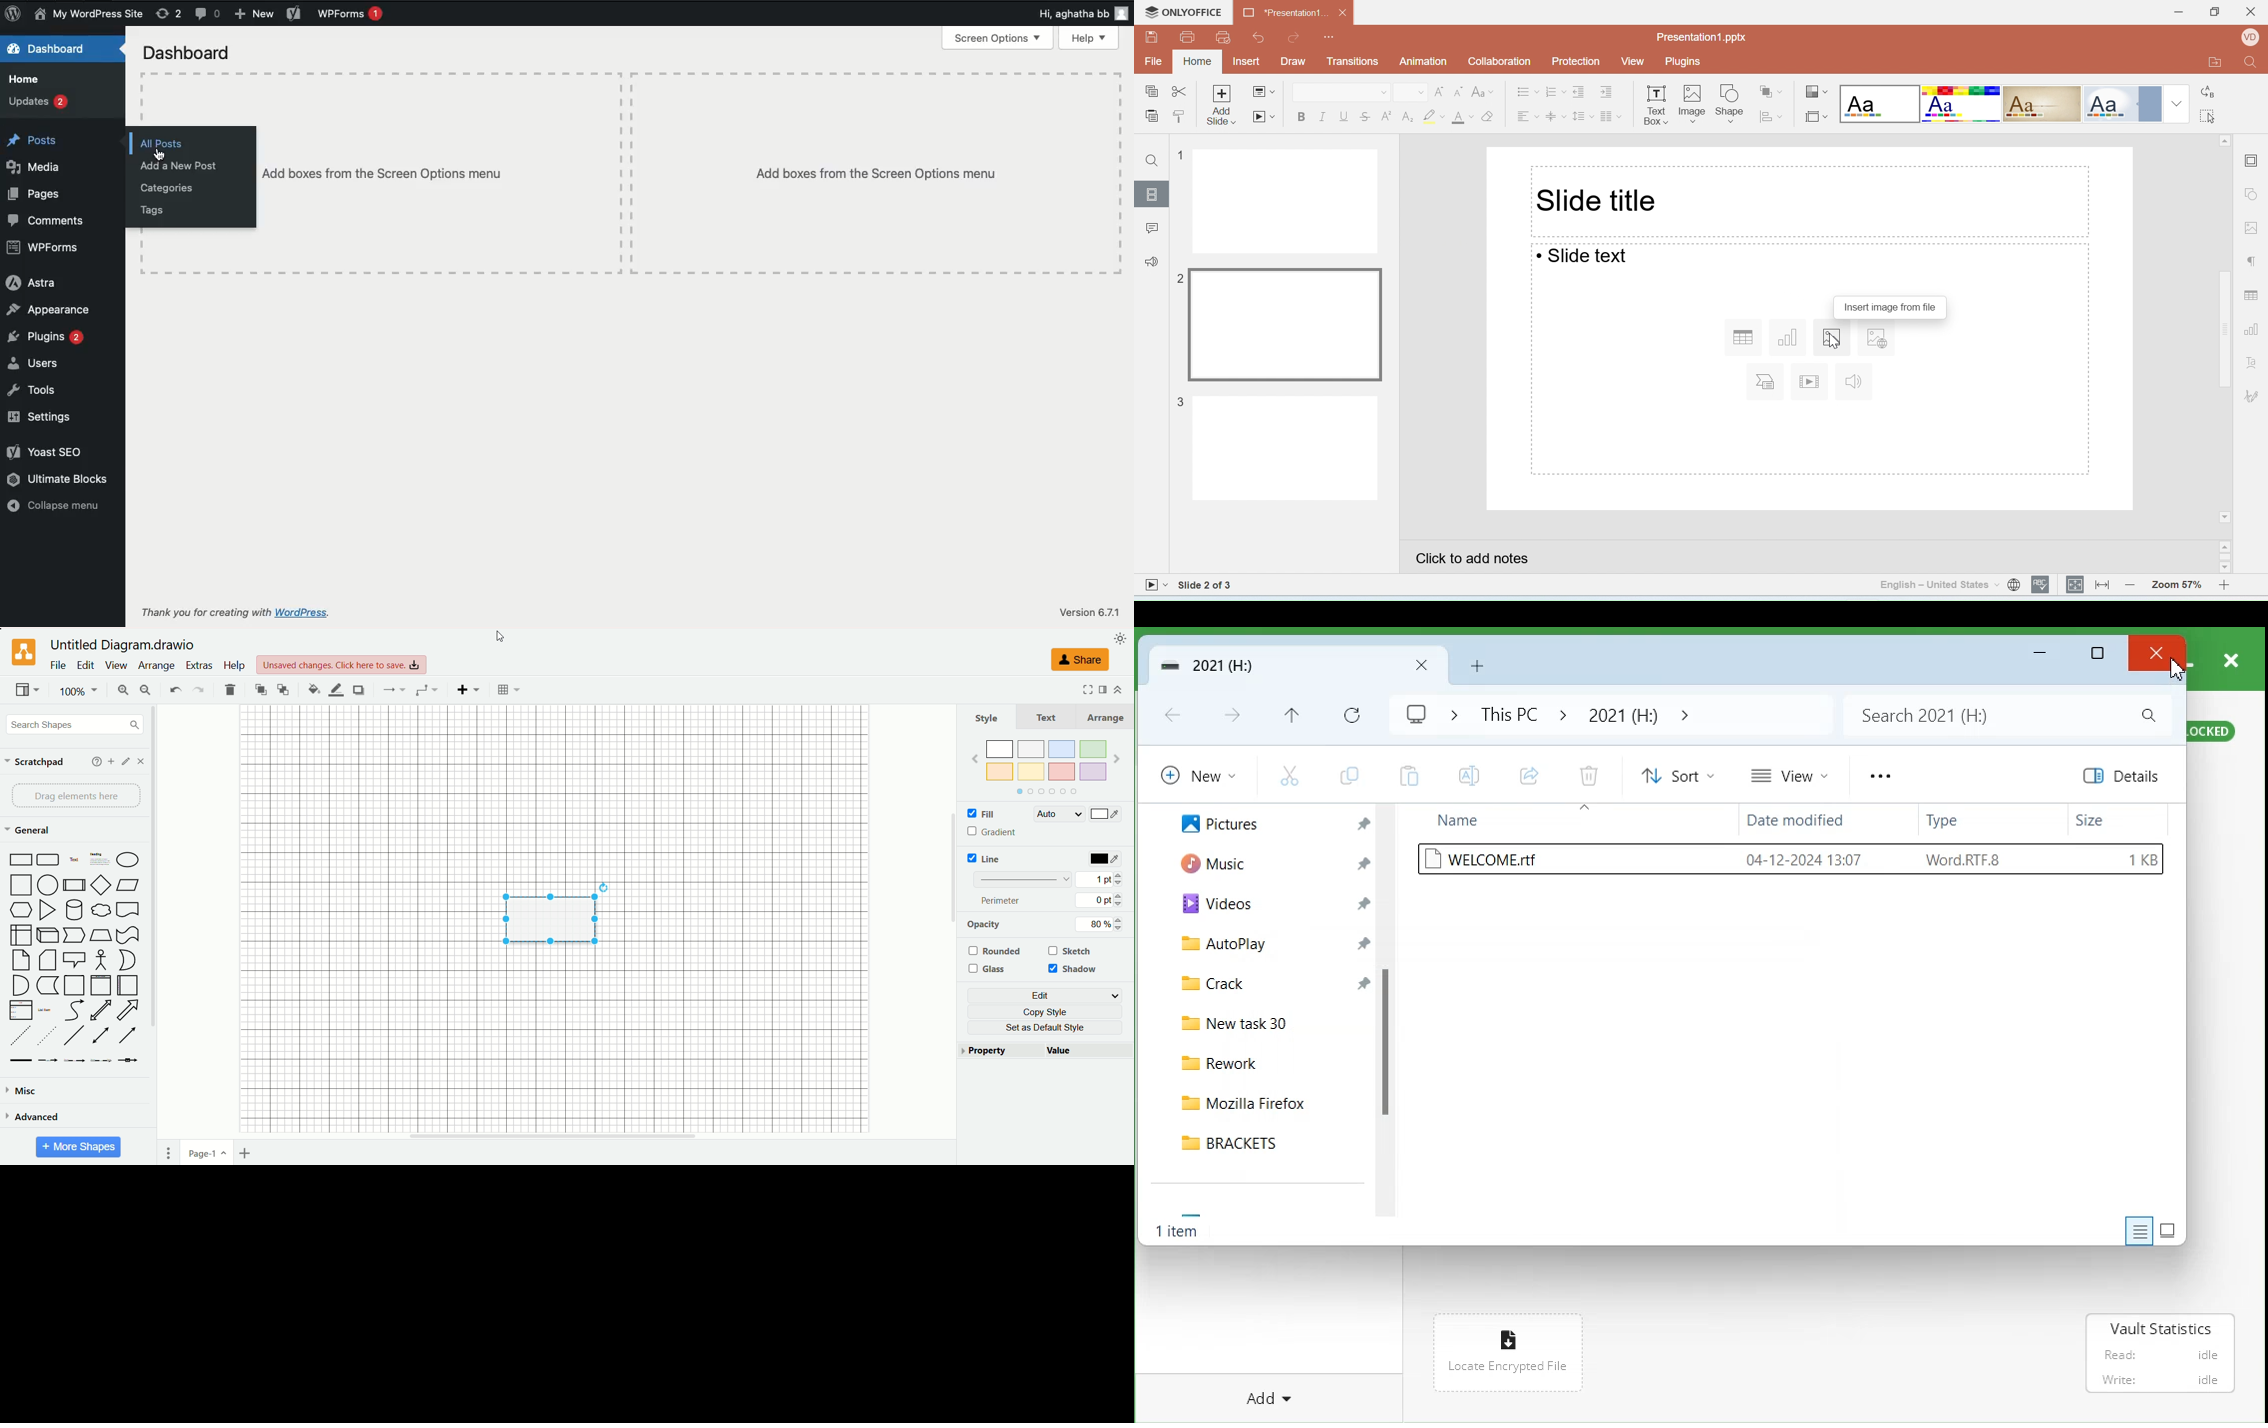 The width and height of the screenshot is (2268, 1428). Describe the element at coordinates (553, 1137) in the screenshot. I see `horizontal scroll bar` at that location.